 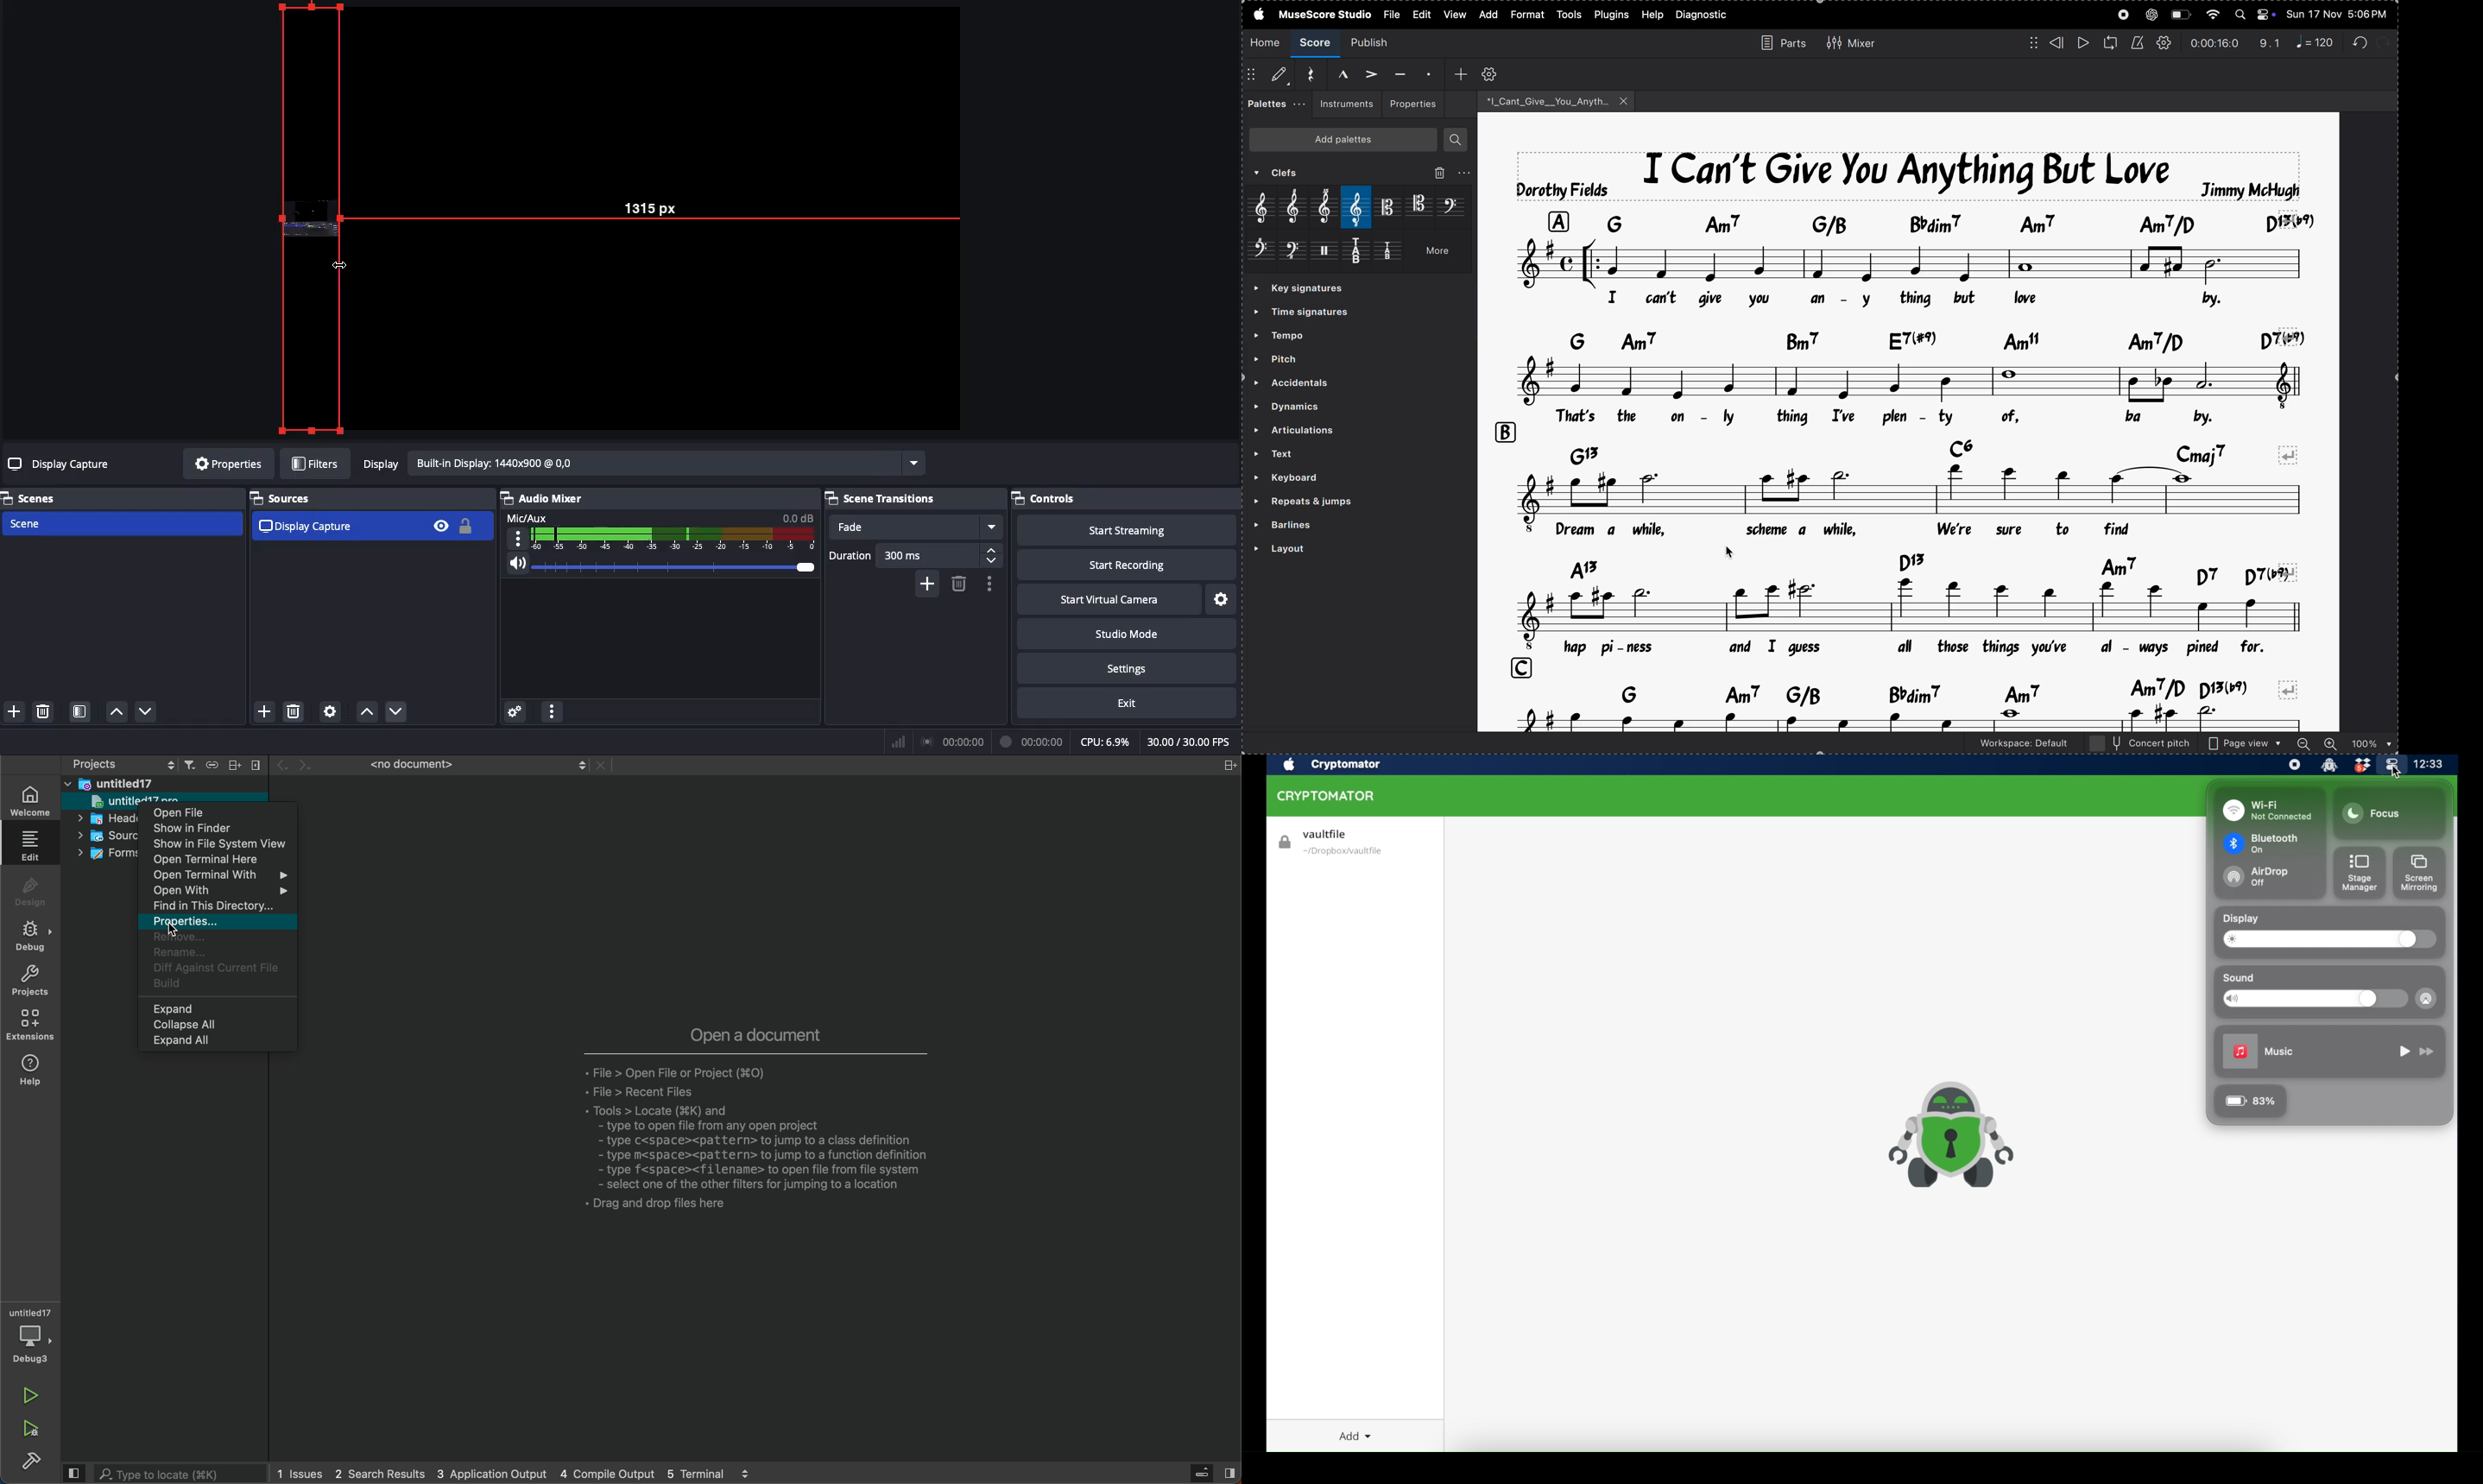 I want to click on Recording , so click(x=1033, y=742).